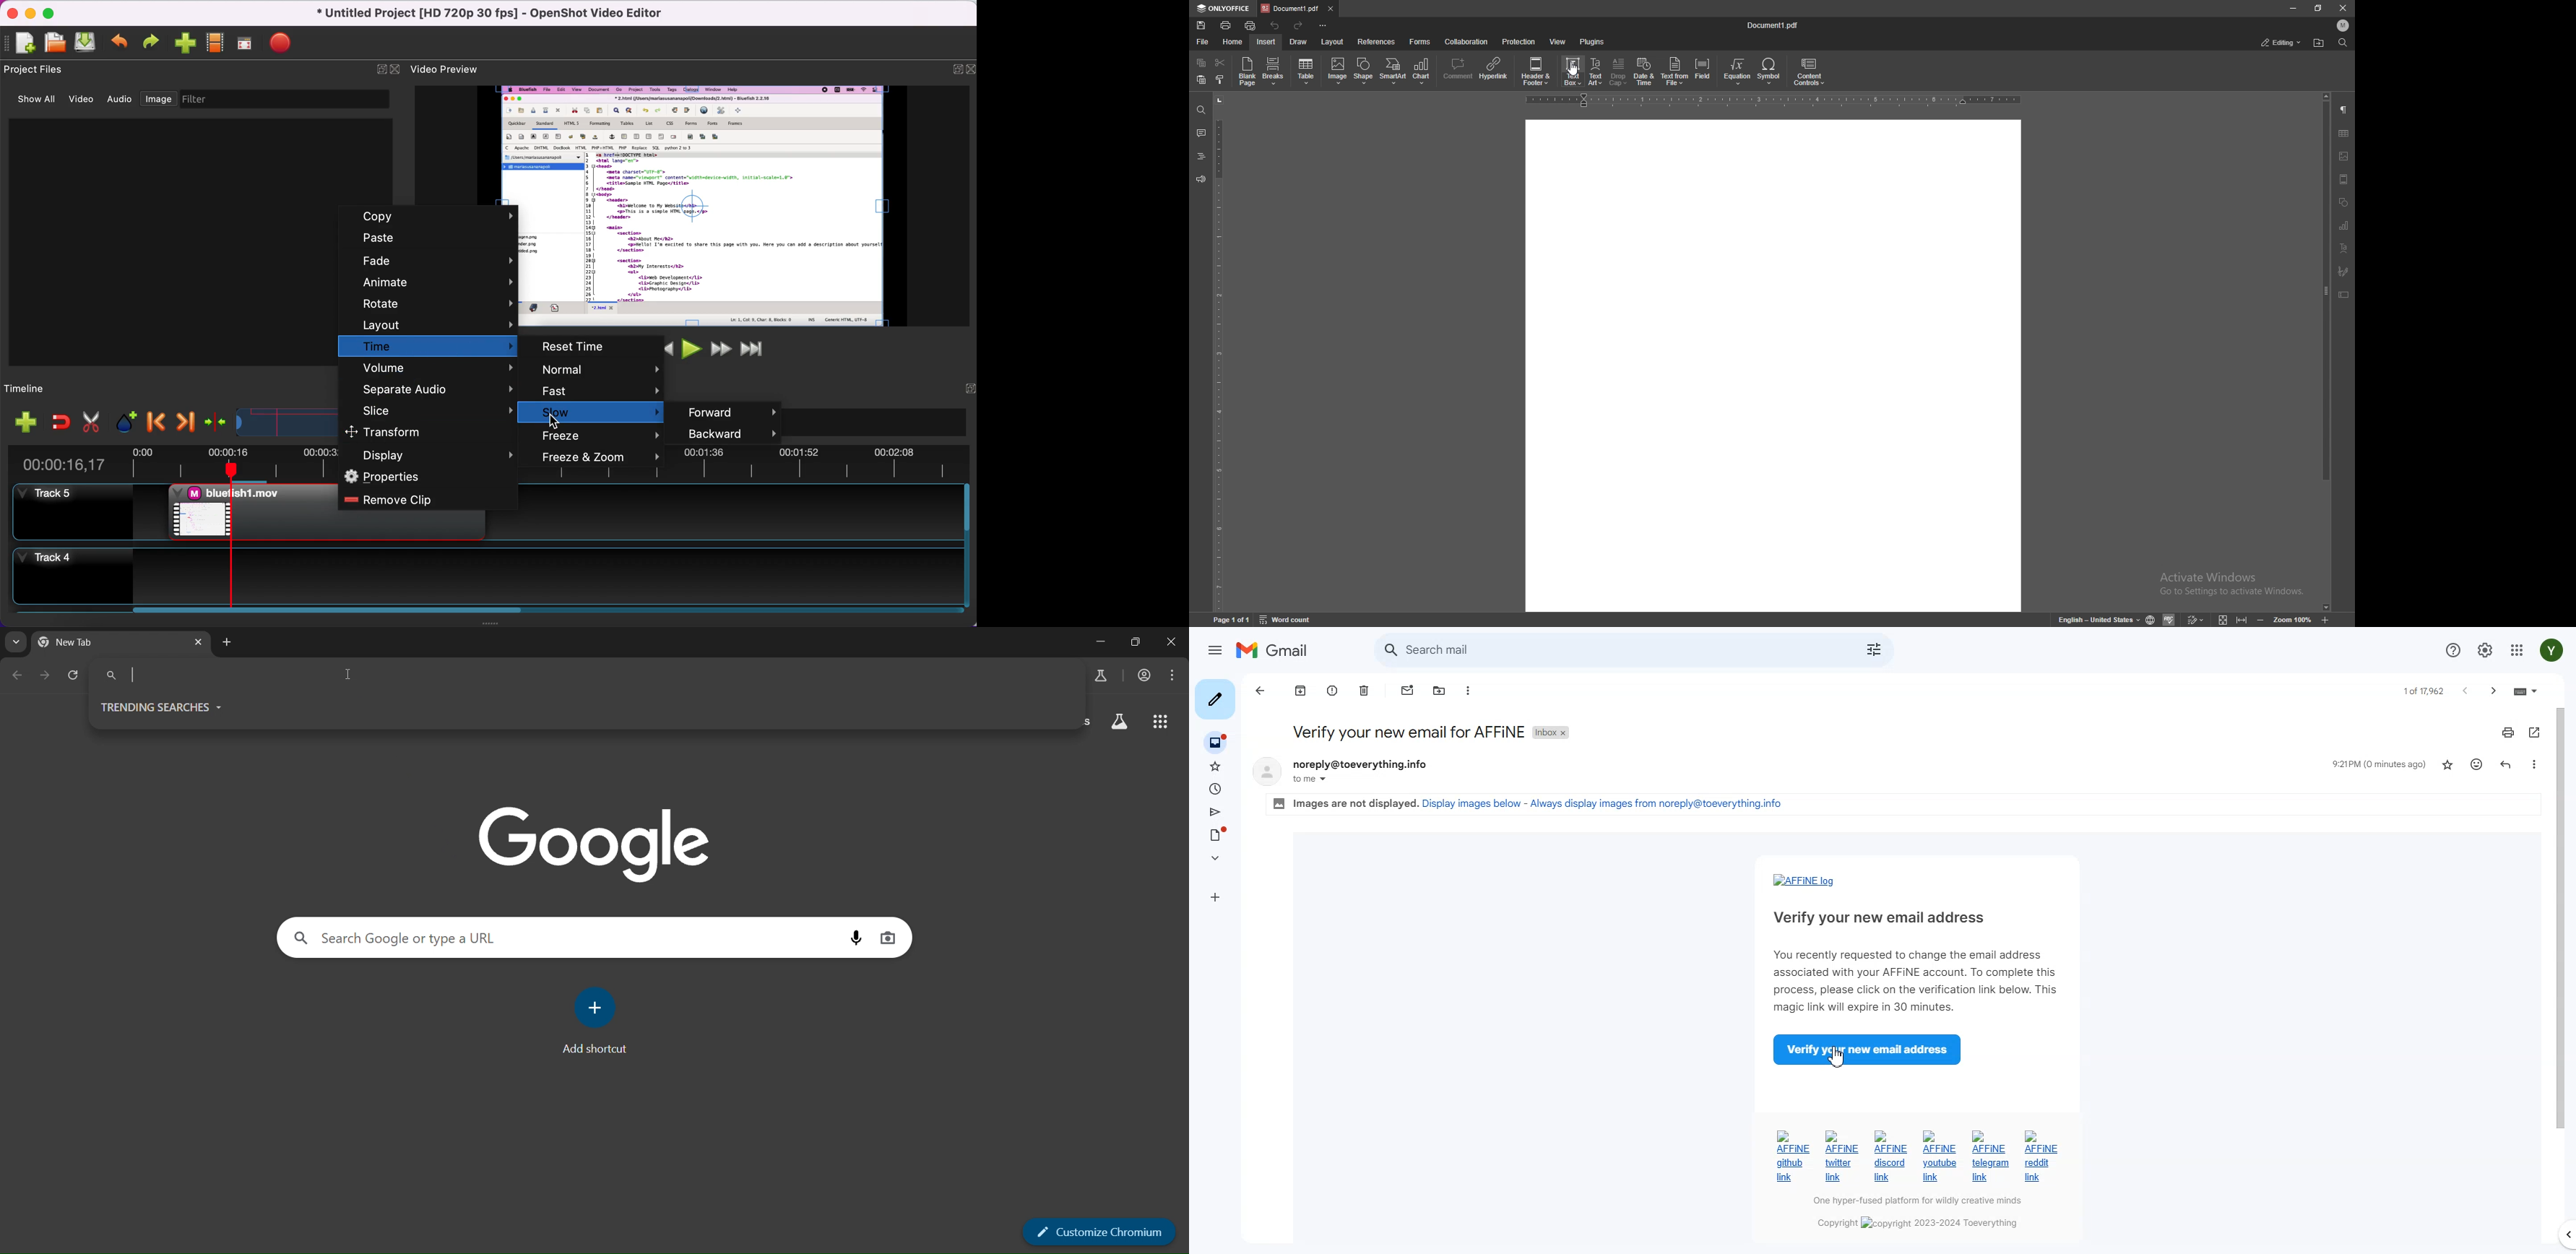 This screenshot has width=2576, height=1260. I want to click on trending searches, so click(163, 706).